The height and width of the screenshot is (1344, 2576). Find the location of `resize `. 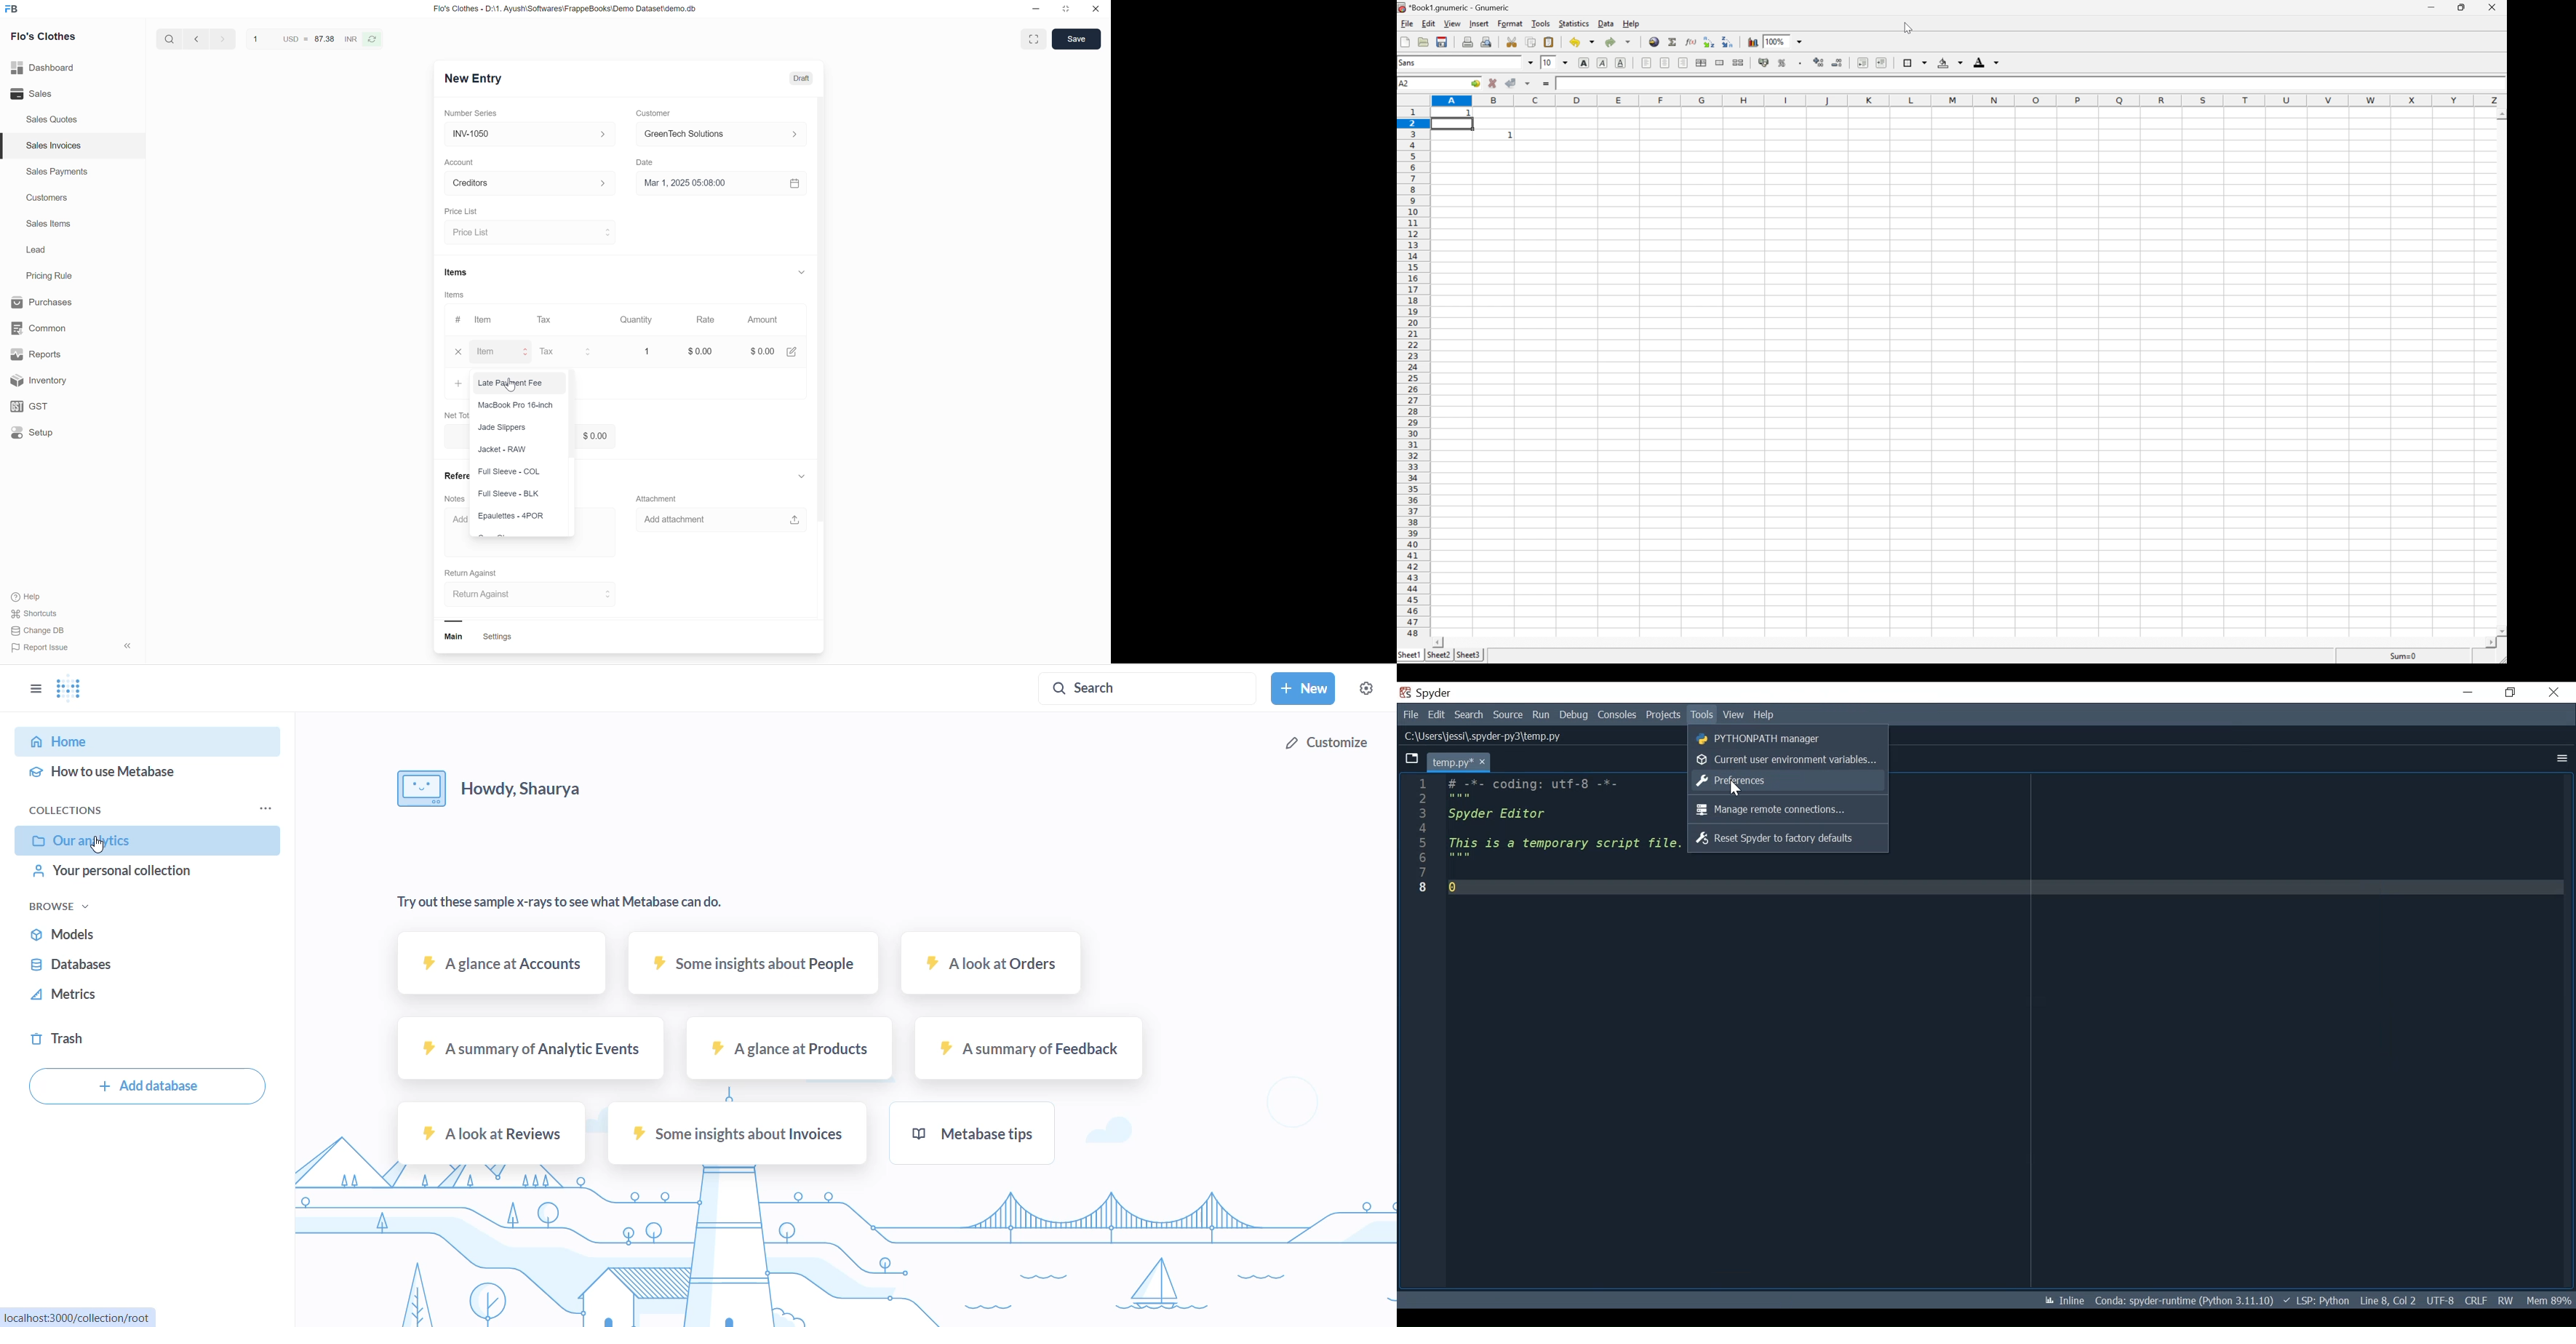

resize  is located at coordinates (1070, 11).